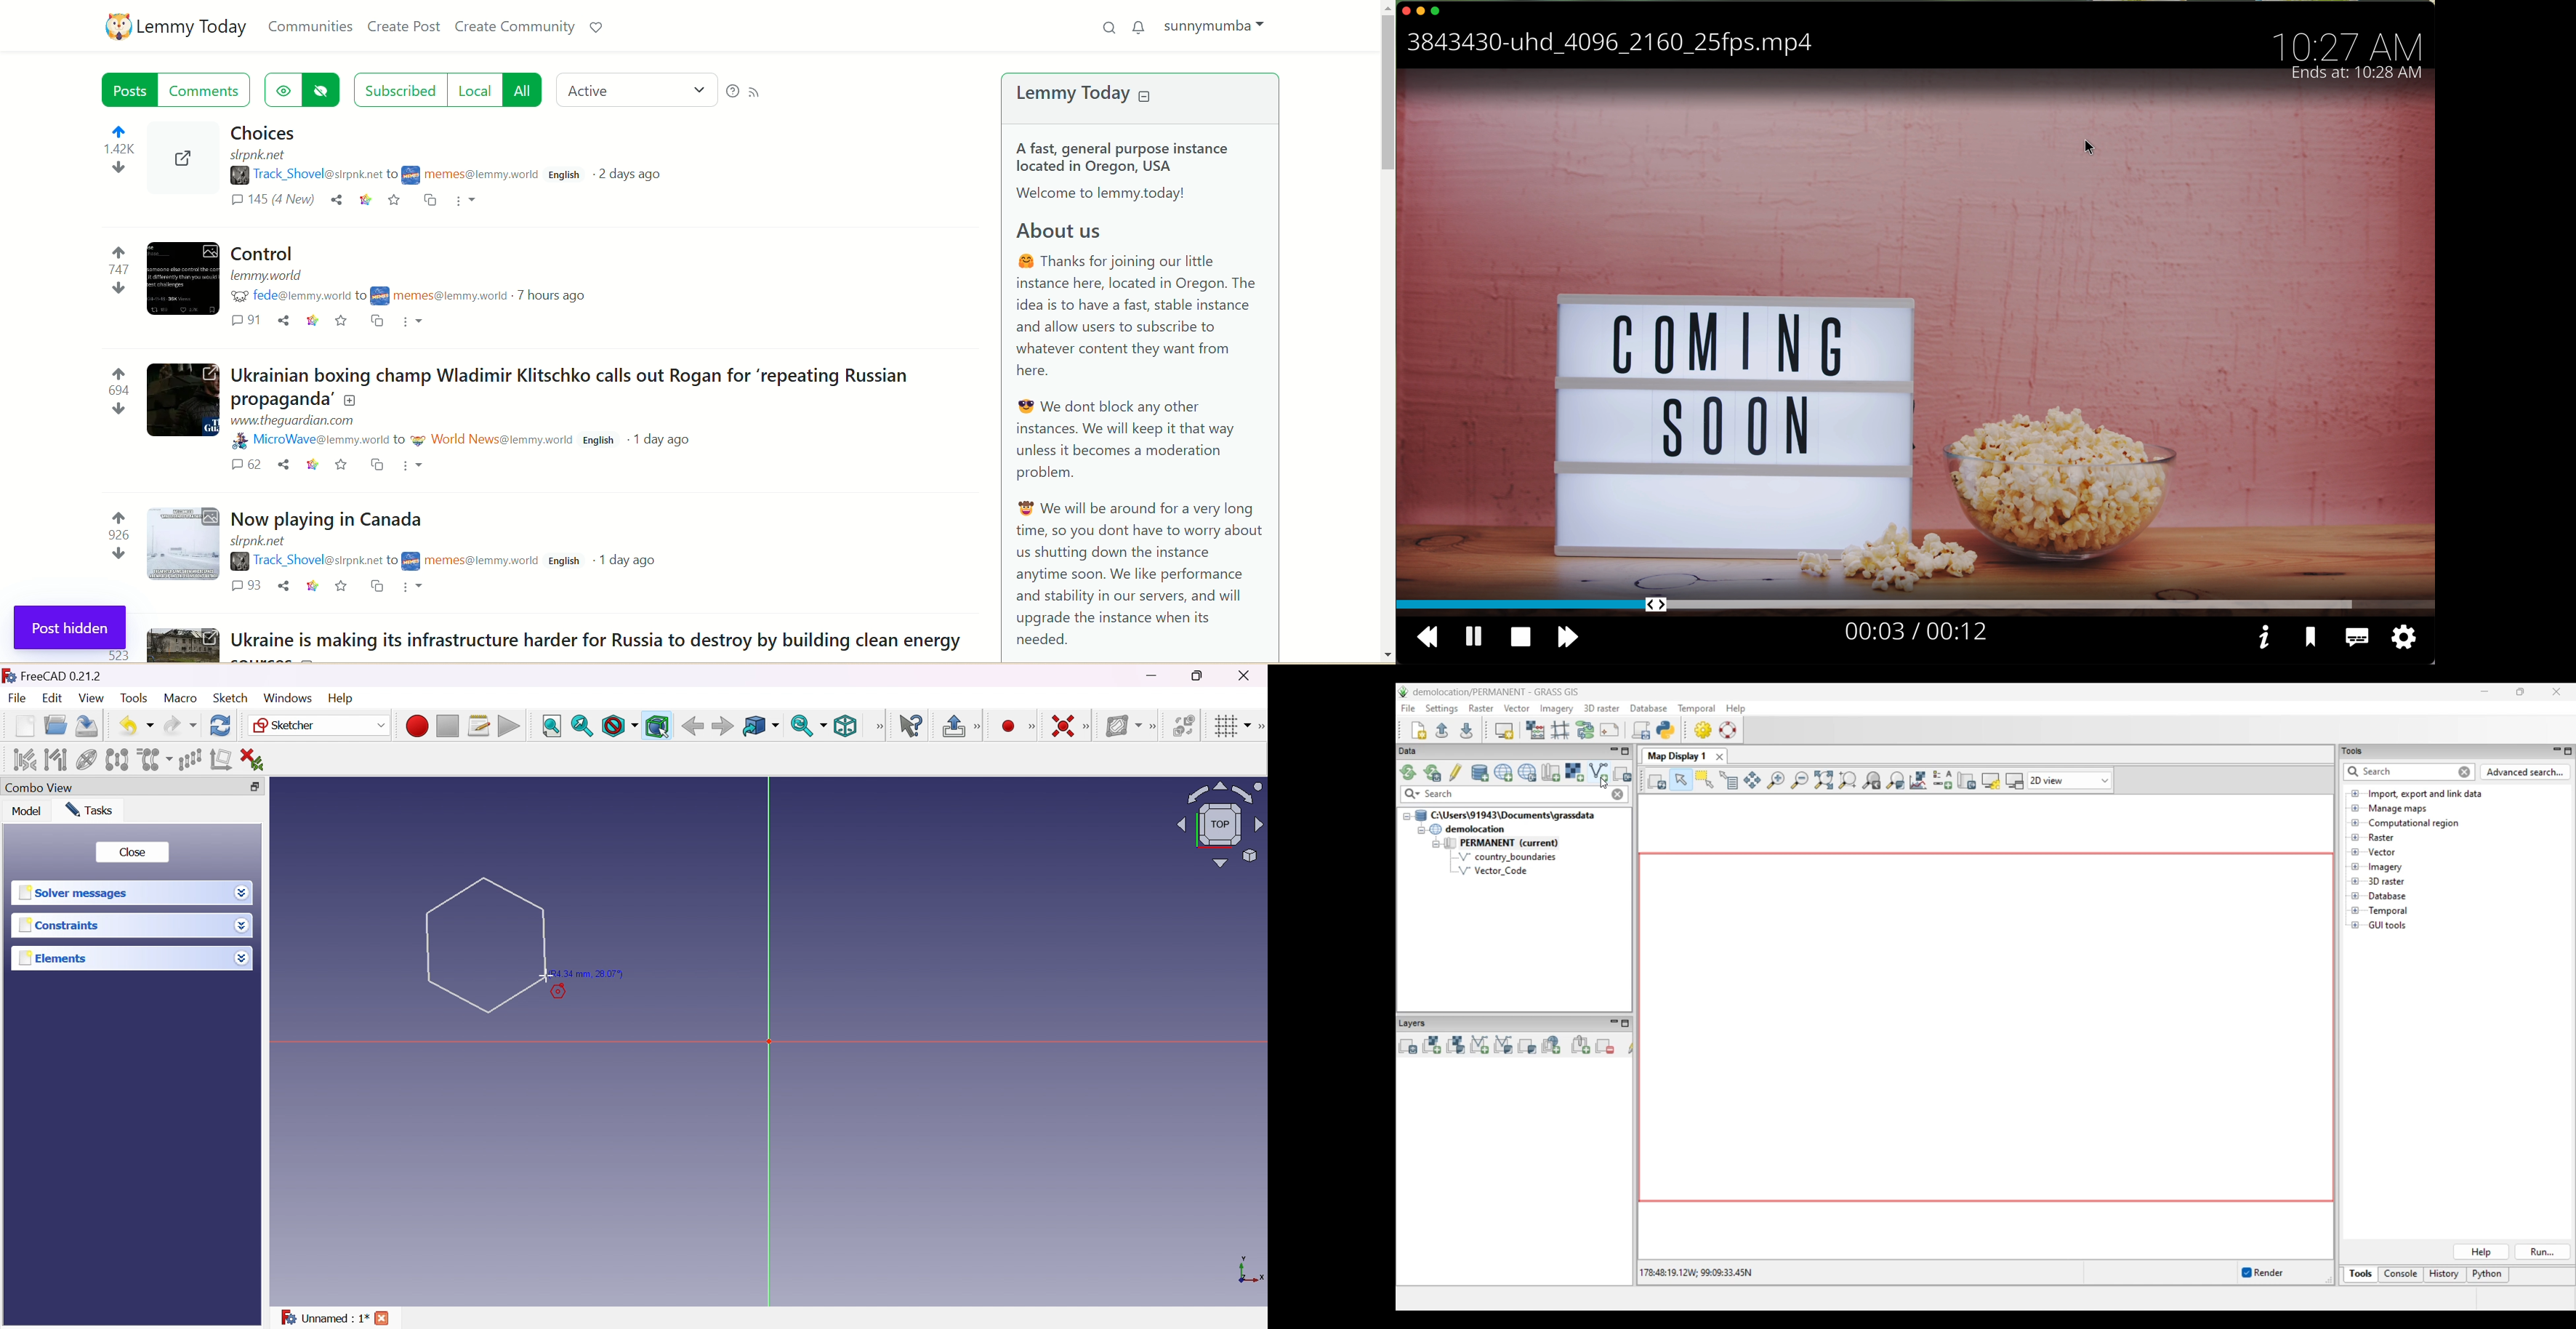 This screenshot has width=2576, height=1344. What do you see at coordinates (1098, 96) in the screenshot?
I see `lemmy today` at bounding box center [1098, 96].